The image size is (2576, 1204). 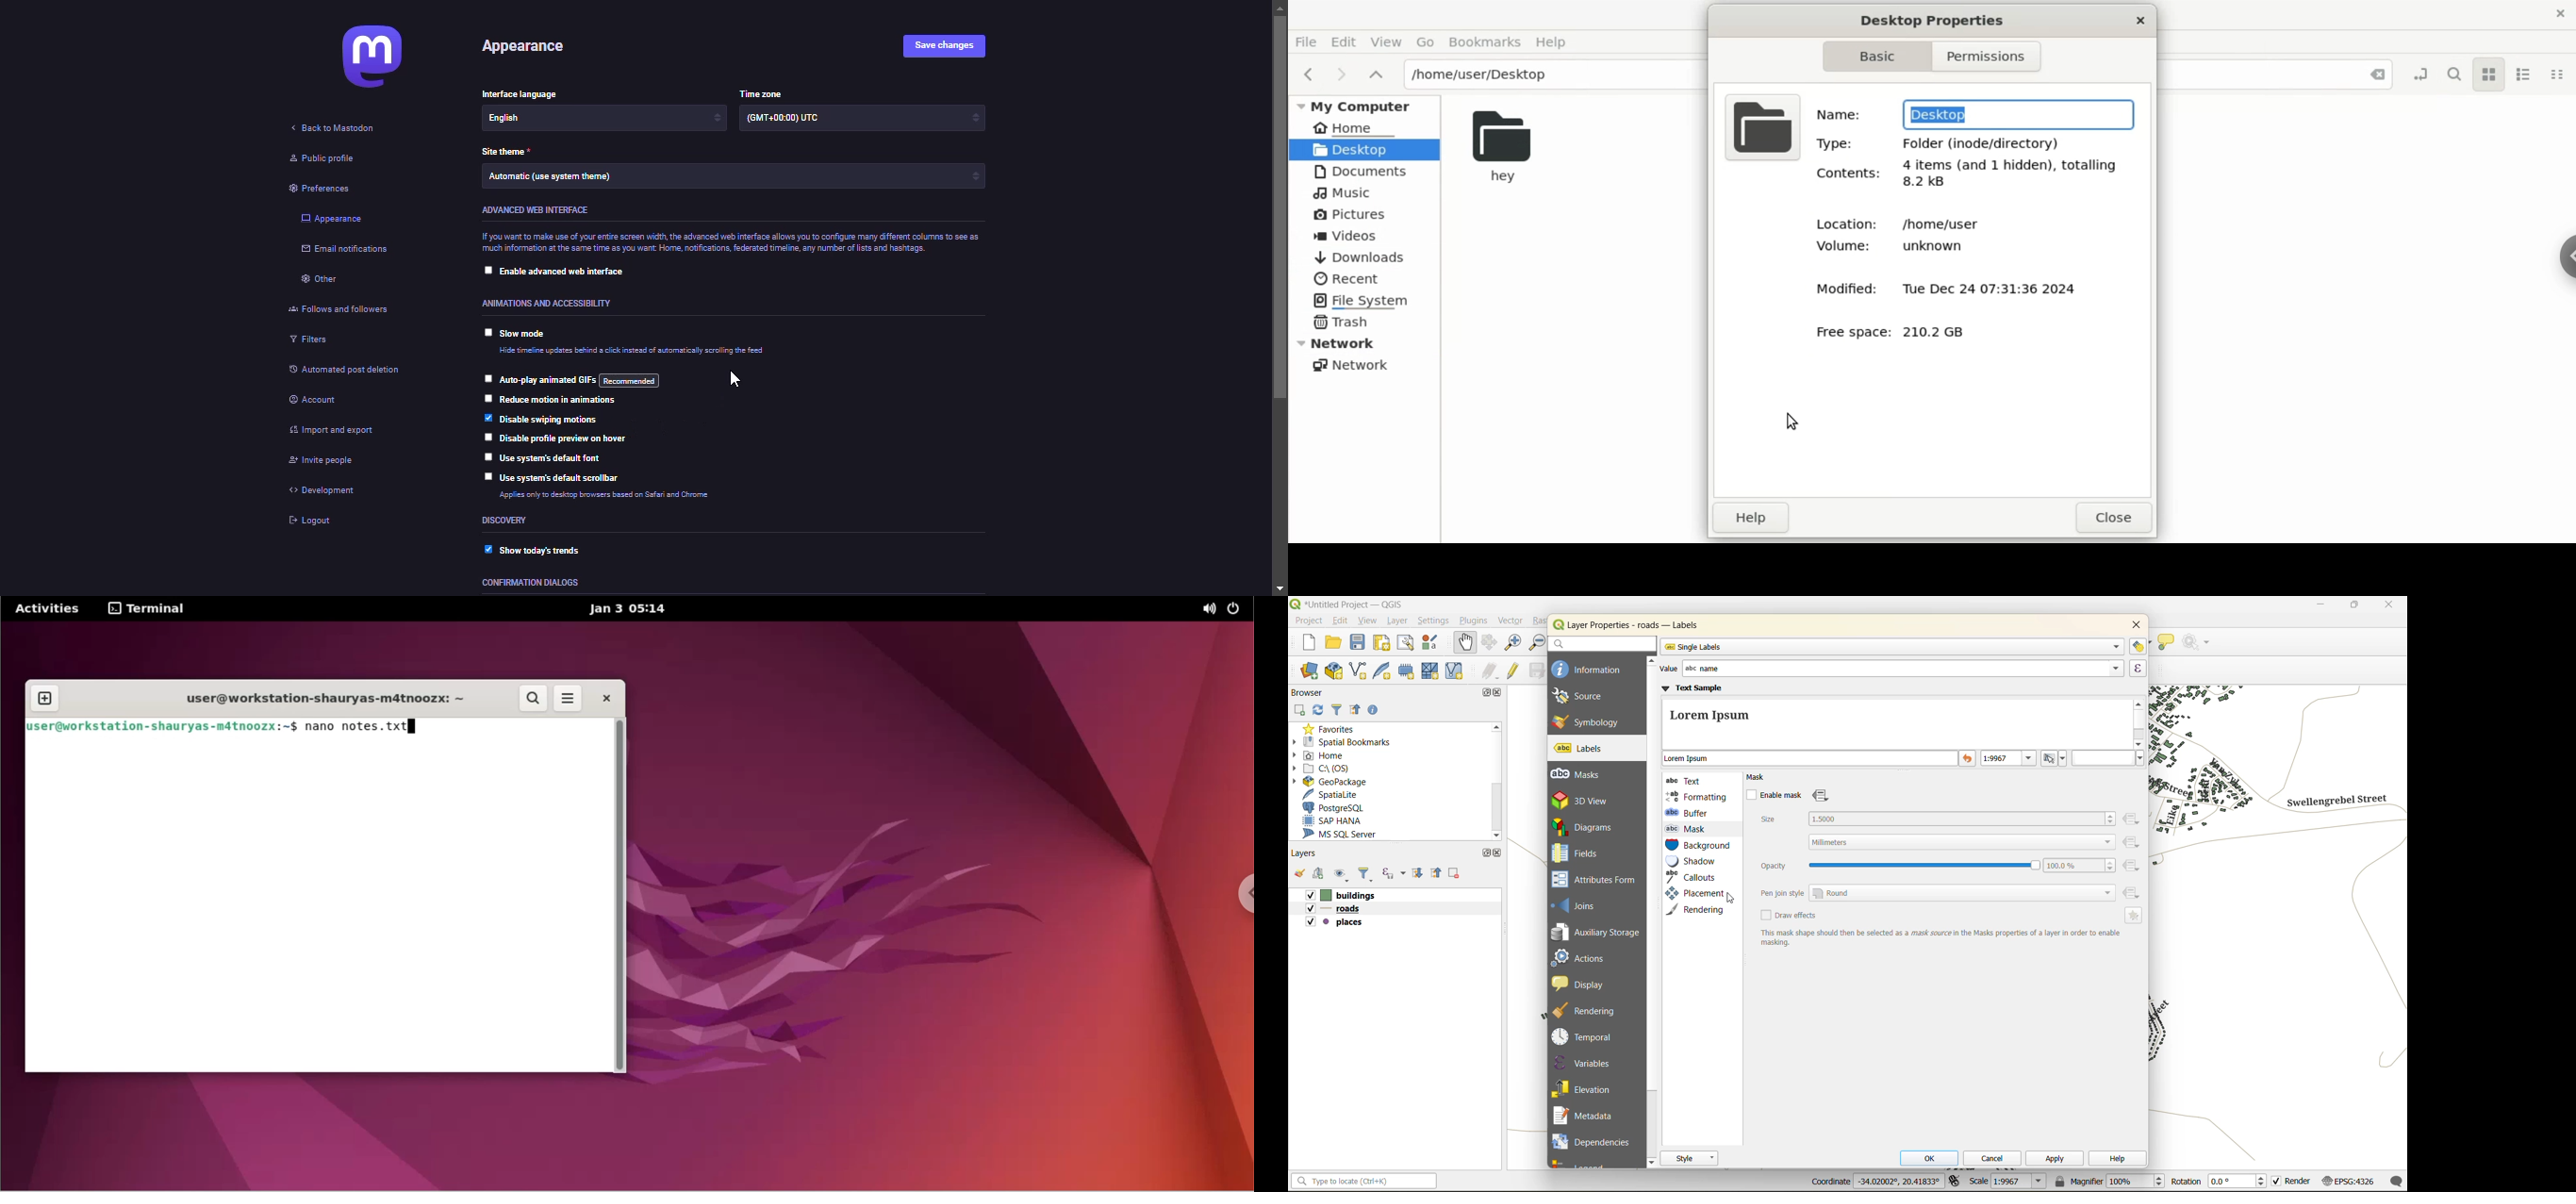 I want to click on browser, so click(x=1309, y=695).